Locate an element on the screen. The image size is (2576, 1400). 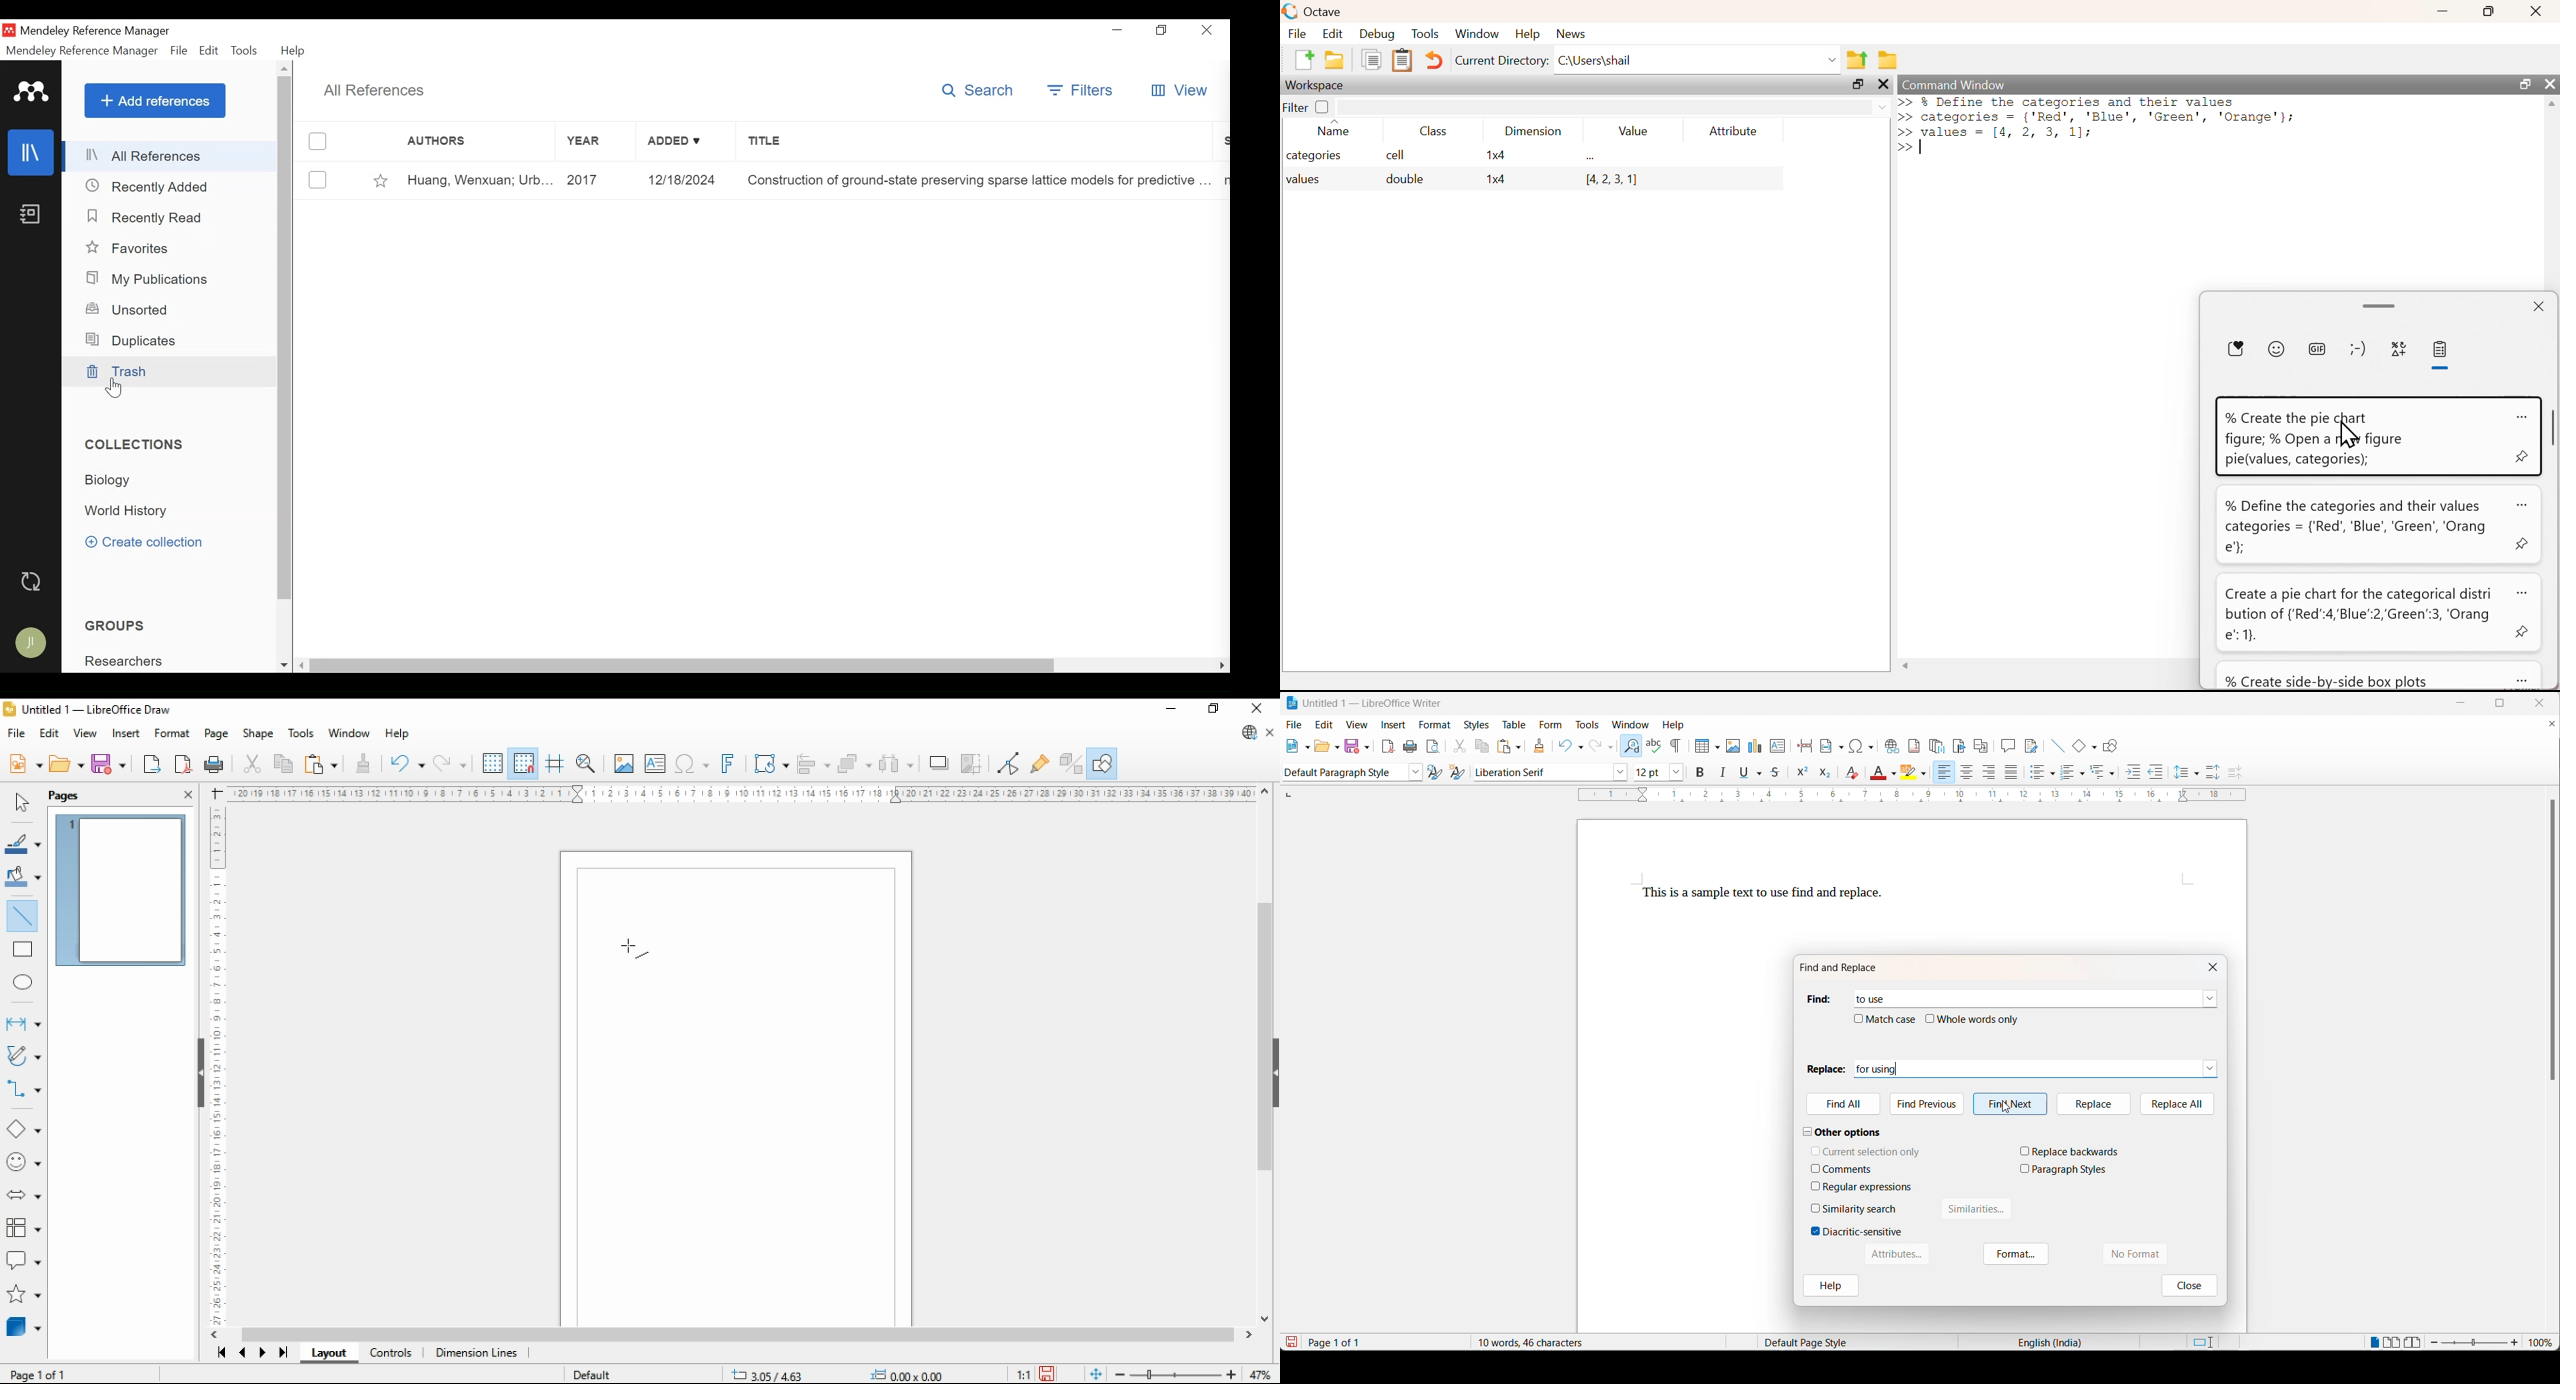
Library is located at coordinates (32, 151).